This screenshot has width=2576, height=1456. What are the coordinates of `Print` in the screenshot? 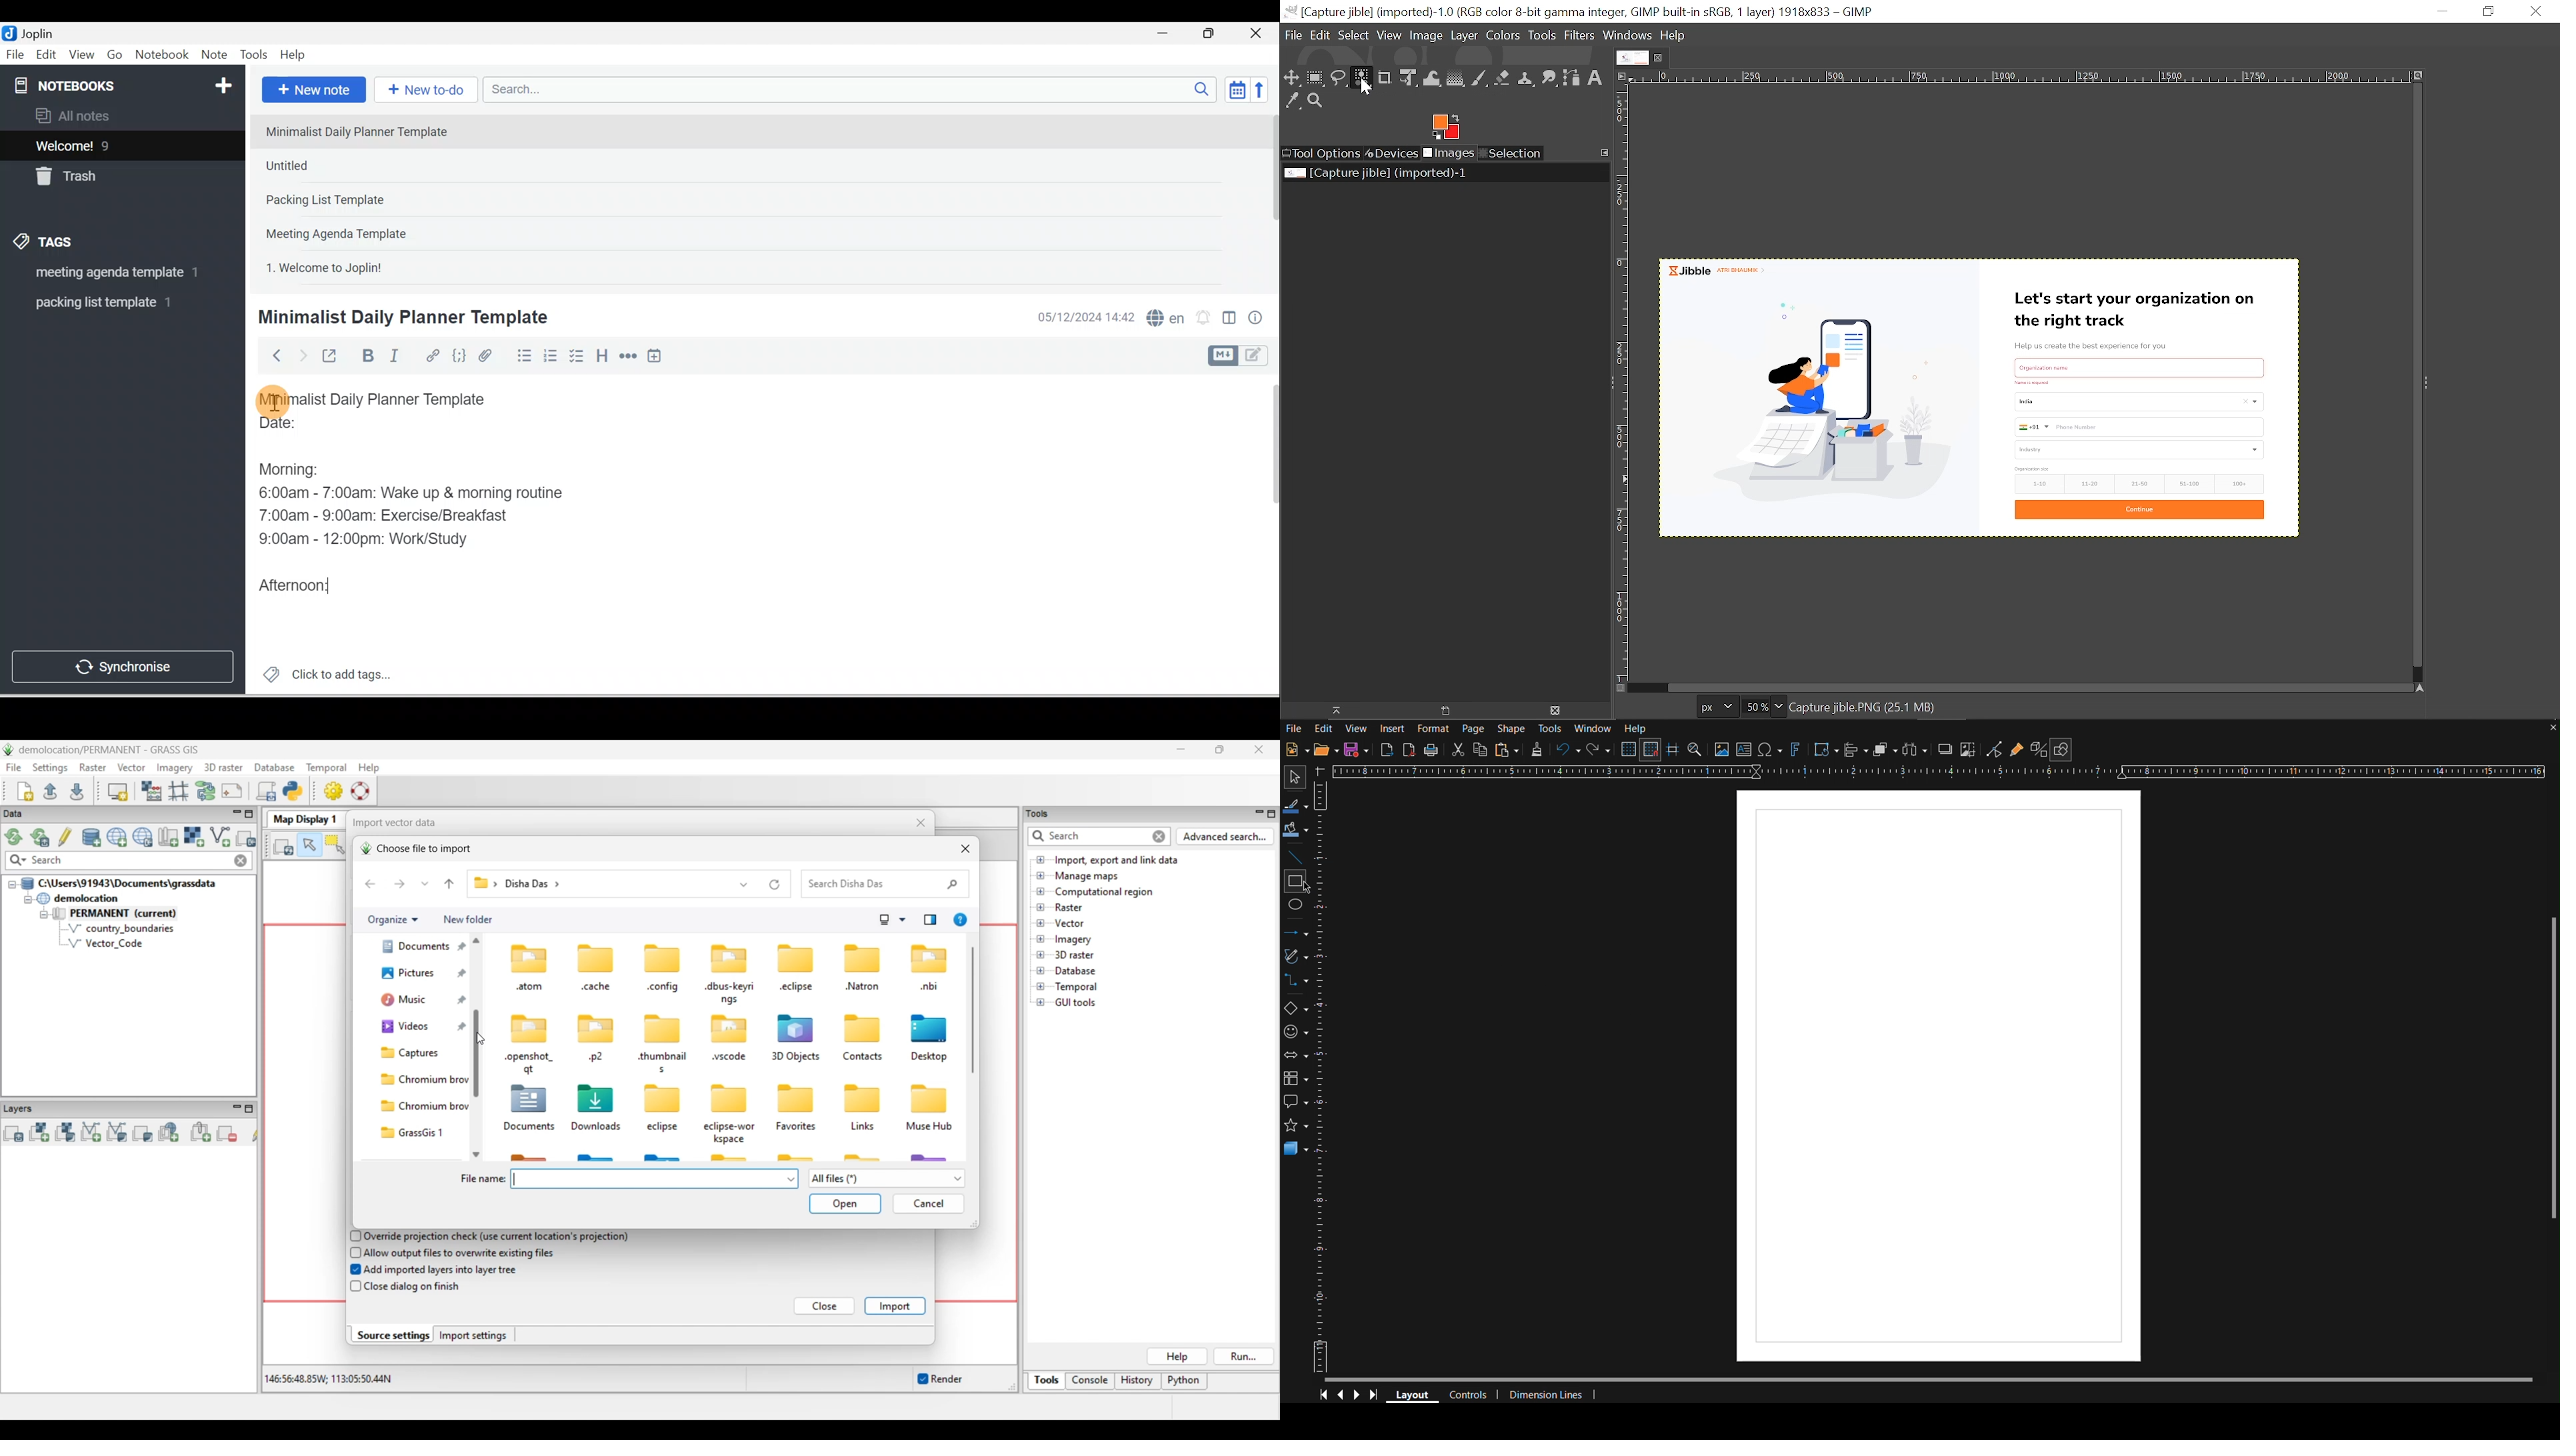 It's located at (1431, 751).